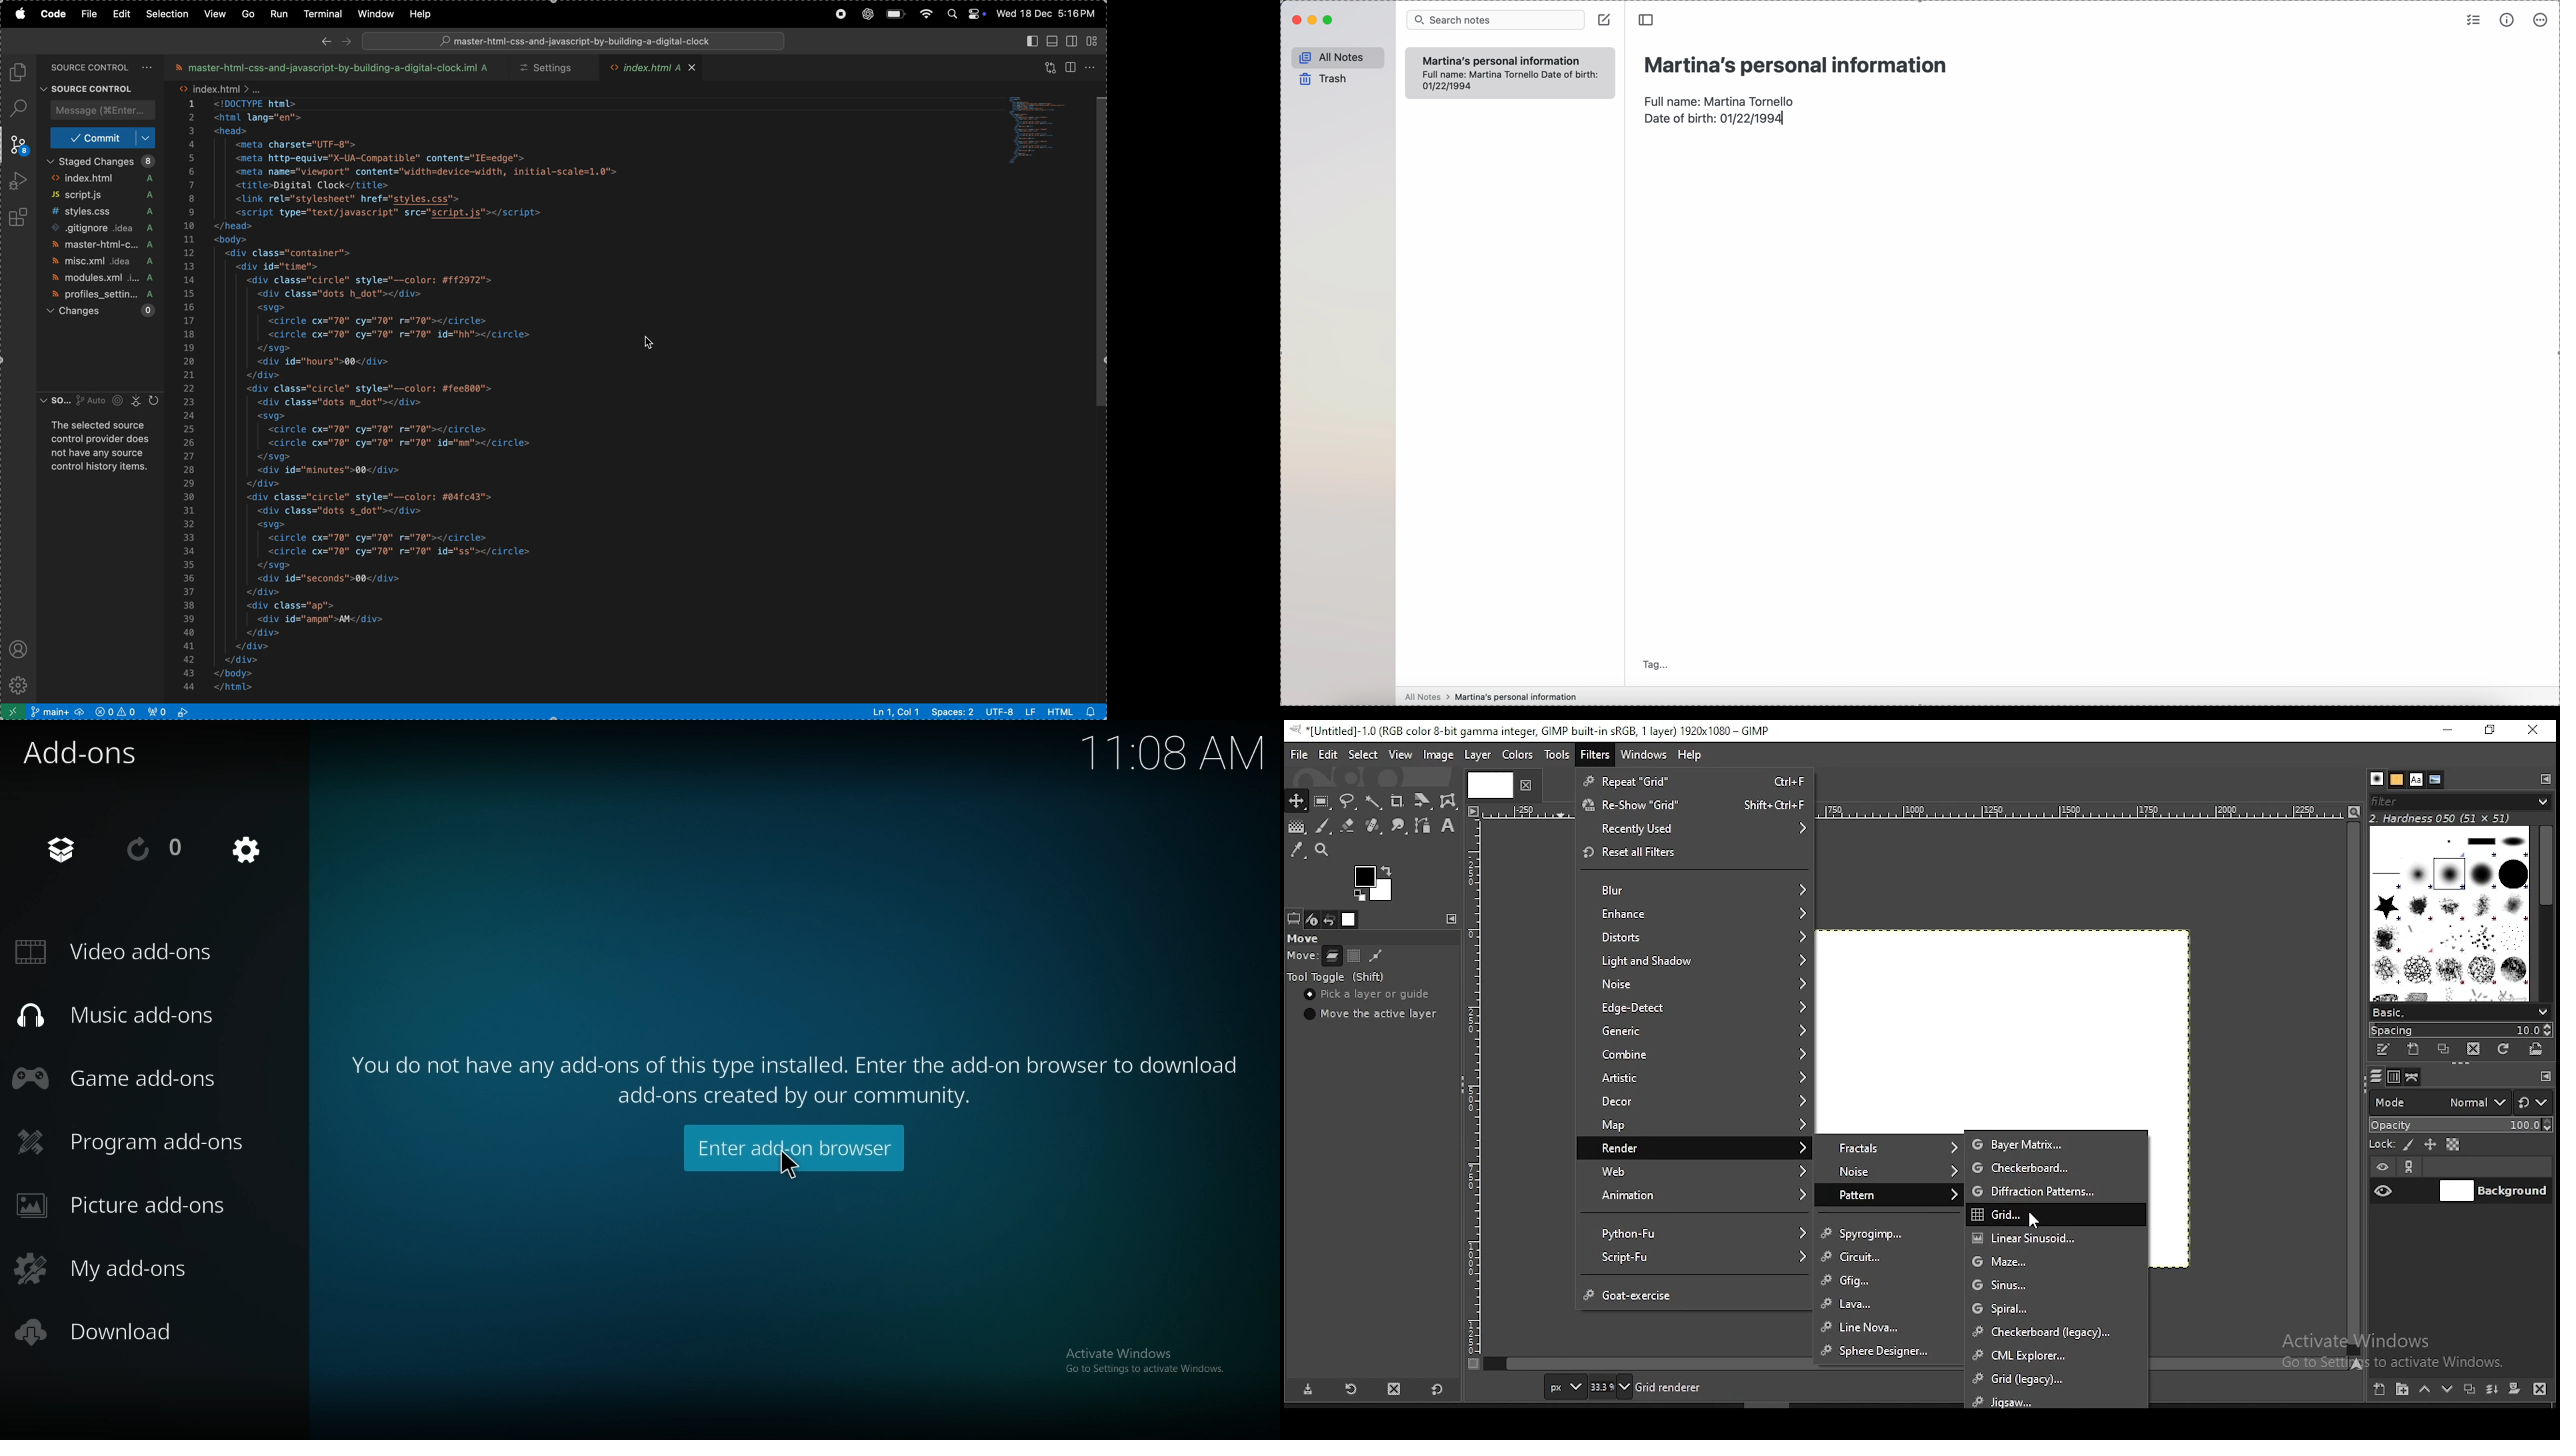 Image resolution: width=2576 pixels, height=1456 pixels. What do you see at coordinates (2454, 1144) in the screenshot?
I see `lock alpha channel` at bounding box center [2454, 1144].